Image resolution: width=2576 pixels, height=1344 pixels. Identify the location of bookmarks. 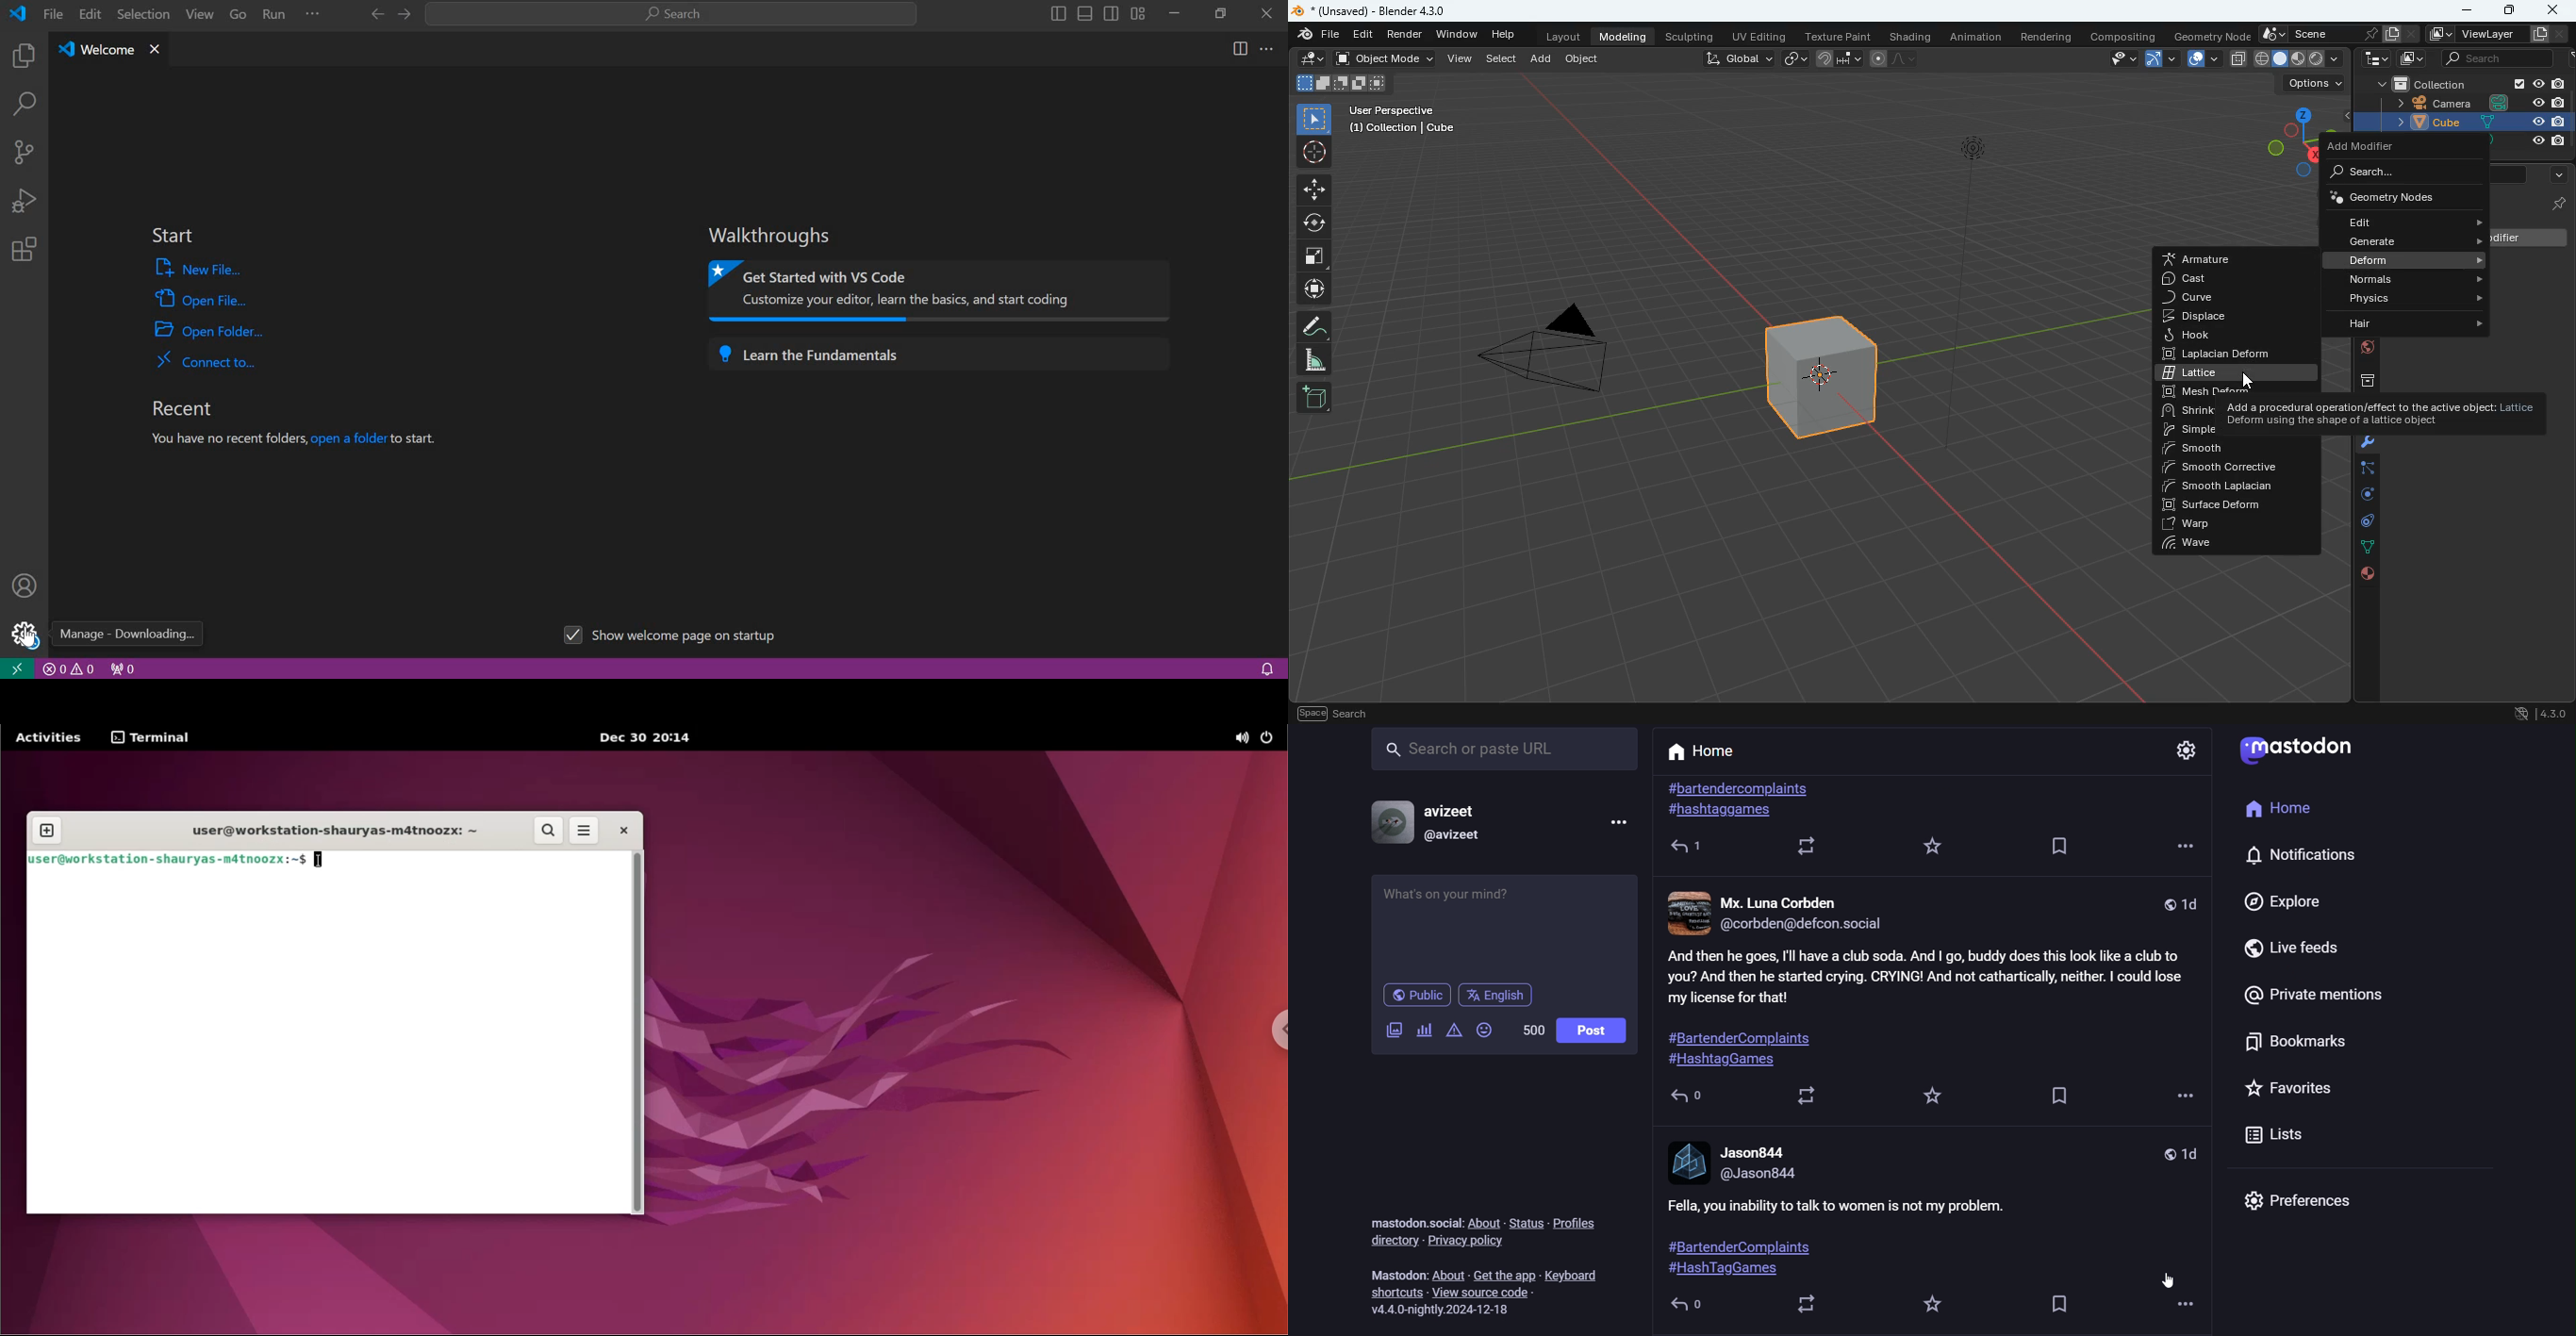
(2299, 1045).